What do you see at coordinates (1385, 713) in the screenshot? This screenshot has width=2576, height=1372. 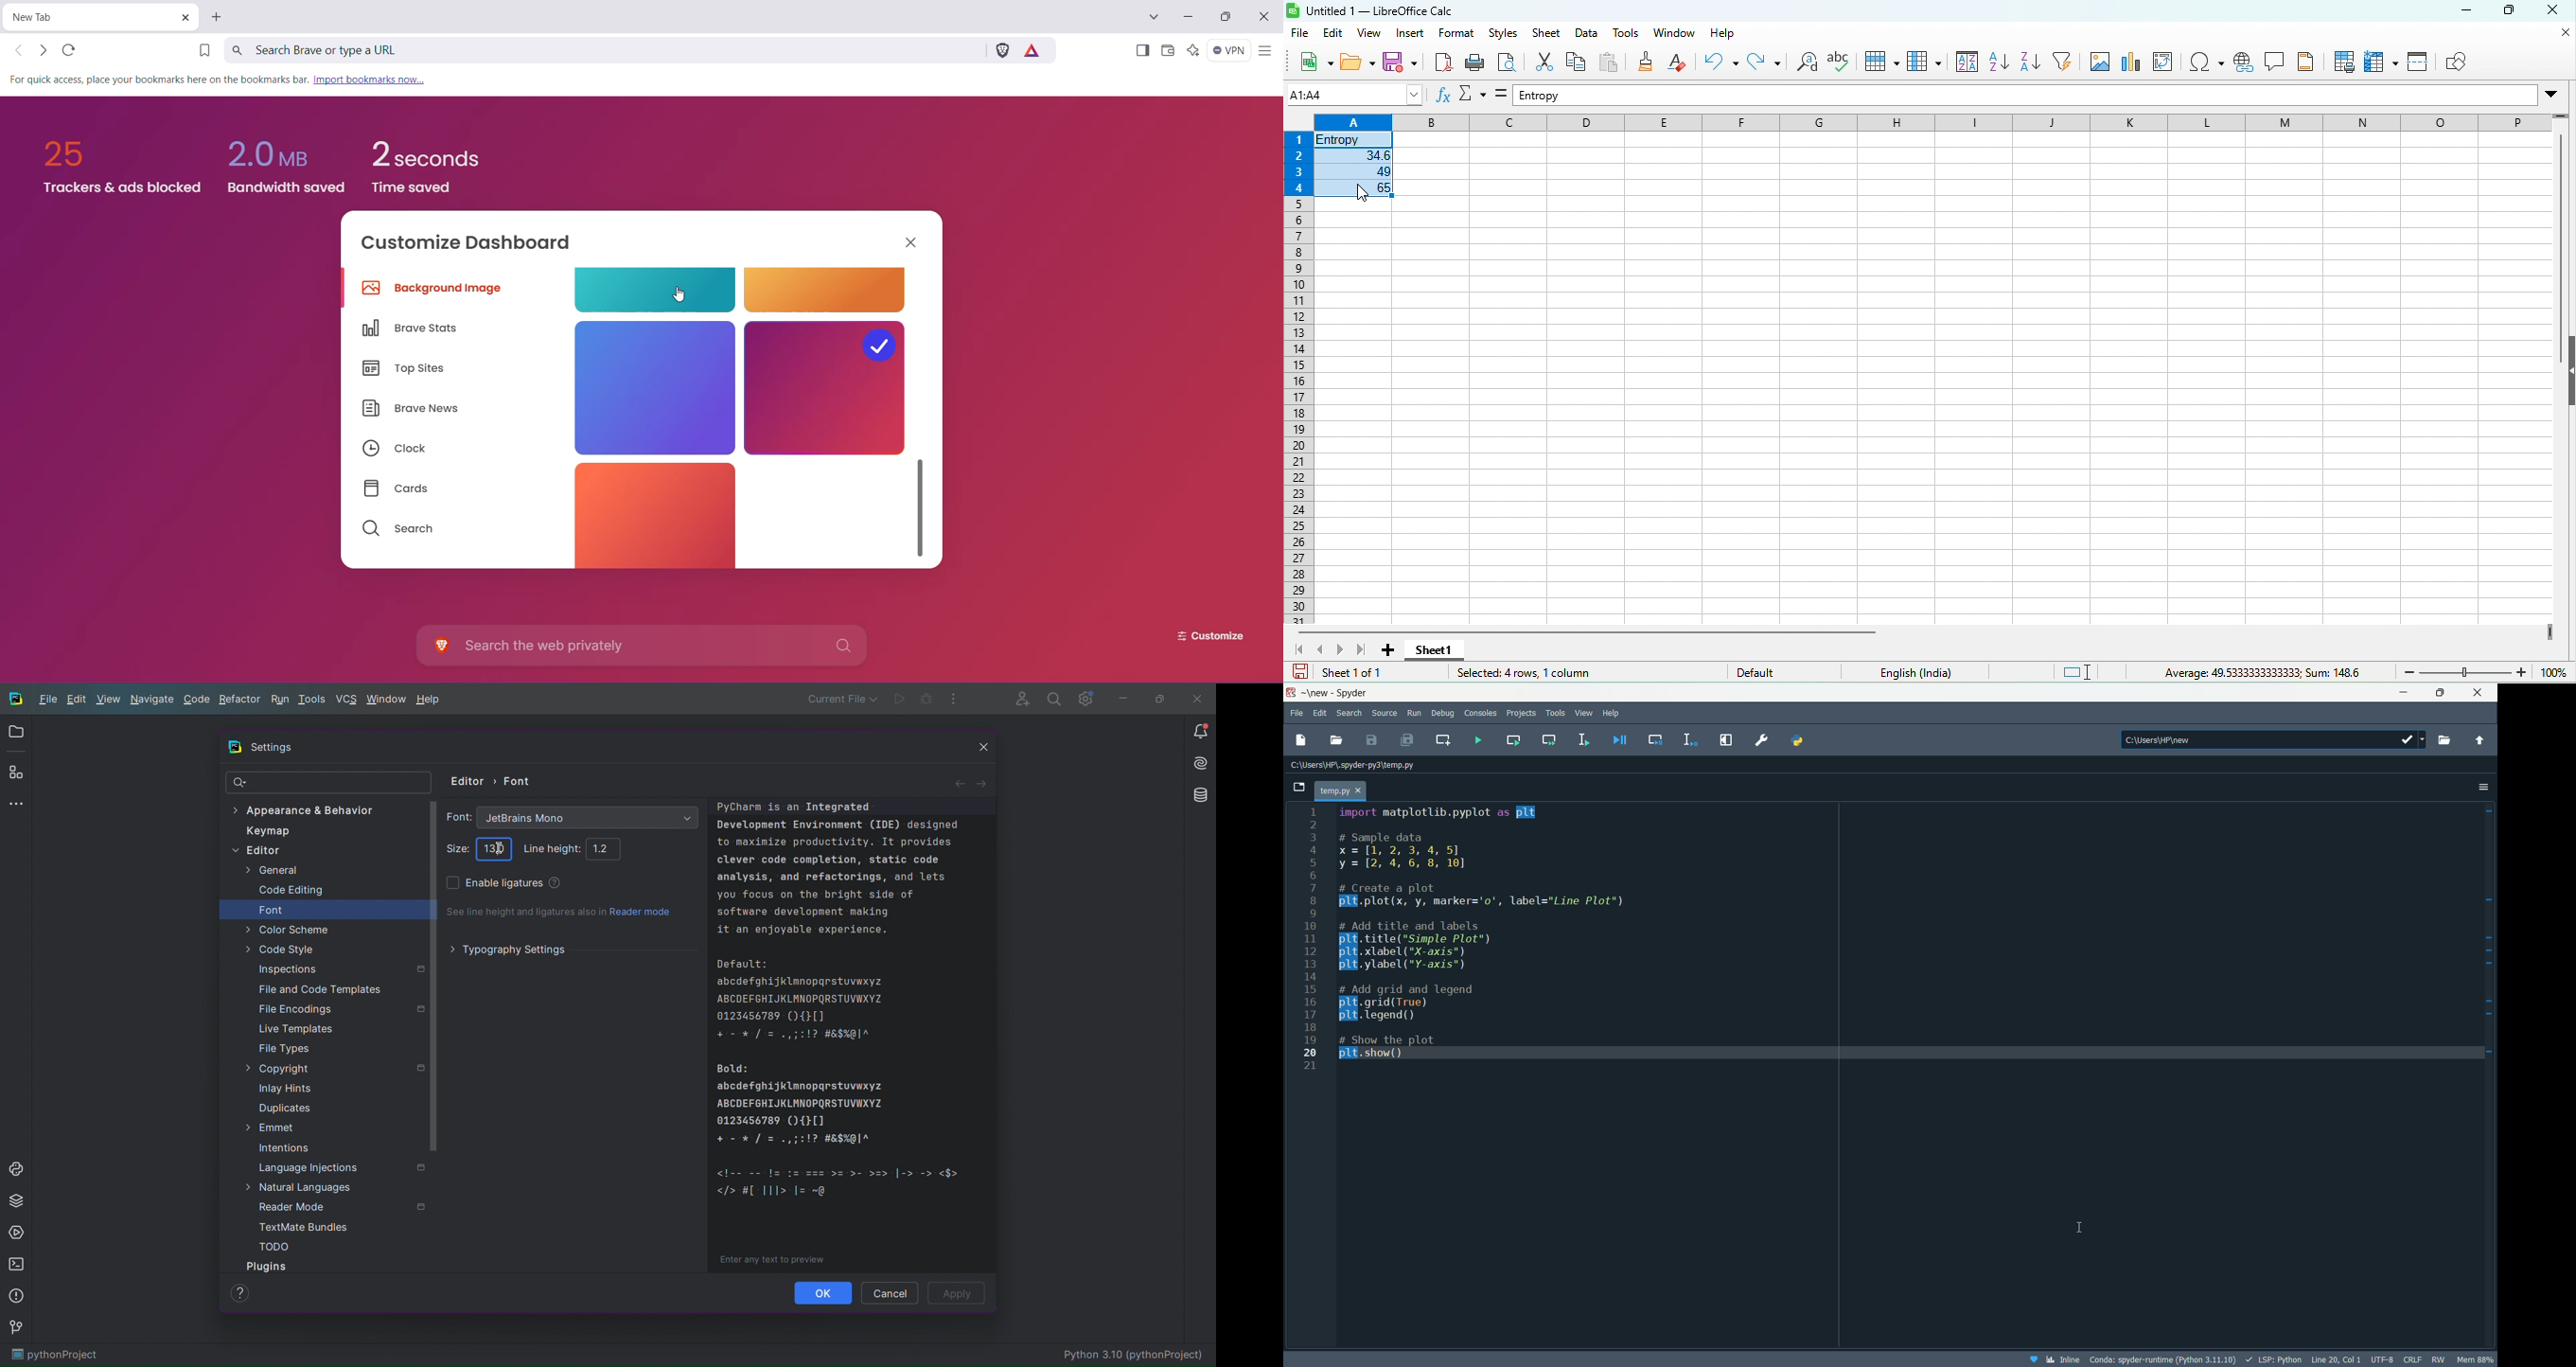 I see `source` at bounding box center [1385, 713].